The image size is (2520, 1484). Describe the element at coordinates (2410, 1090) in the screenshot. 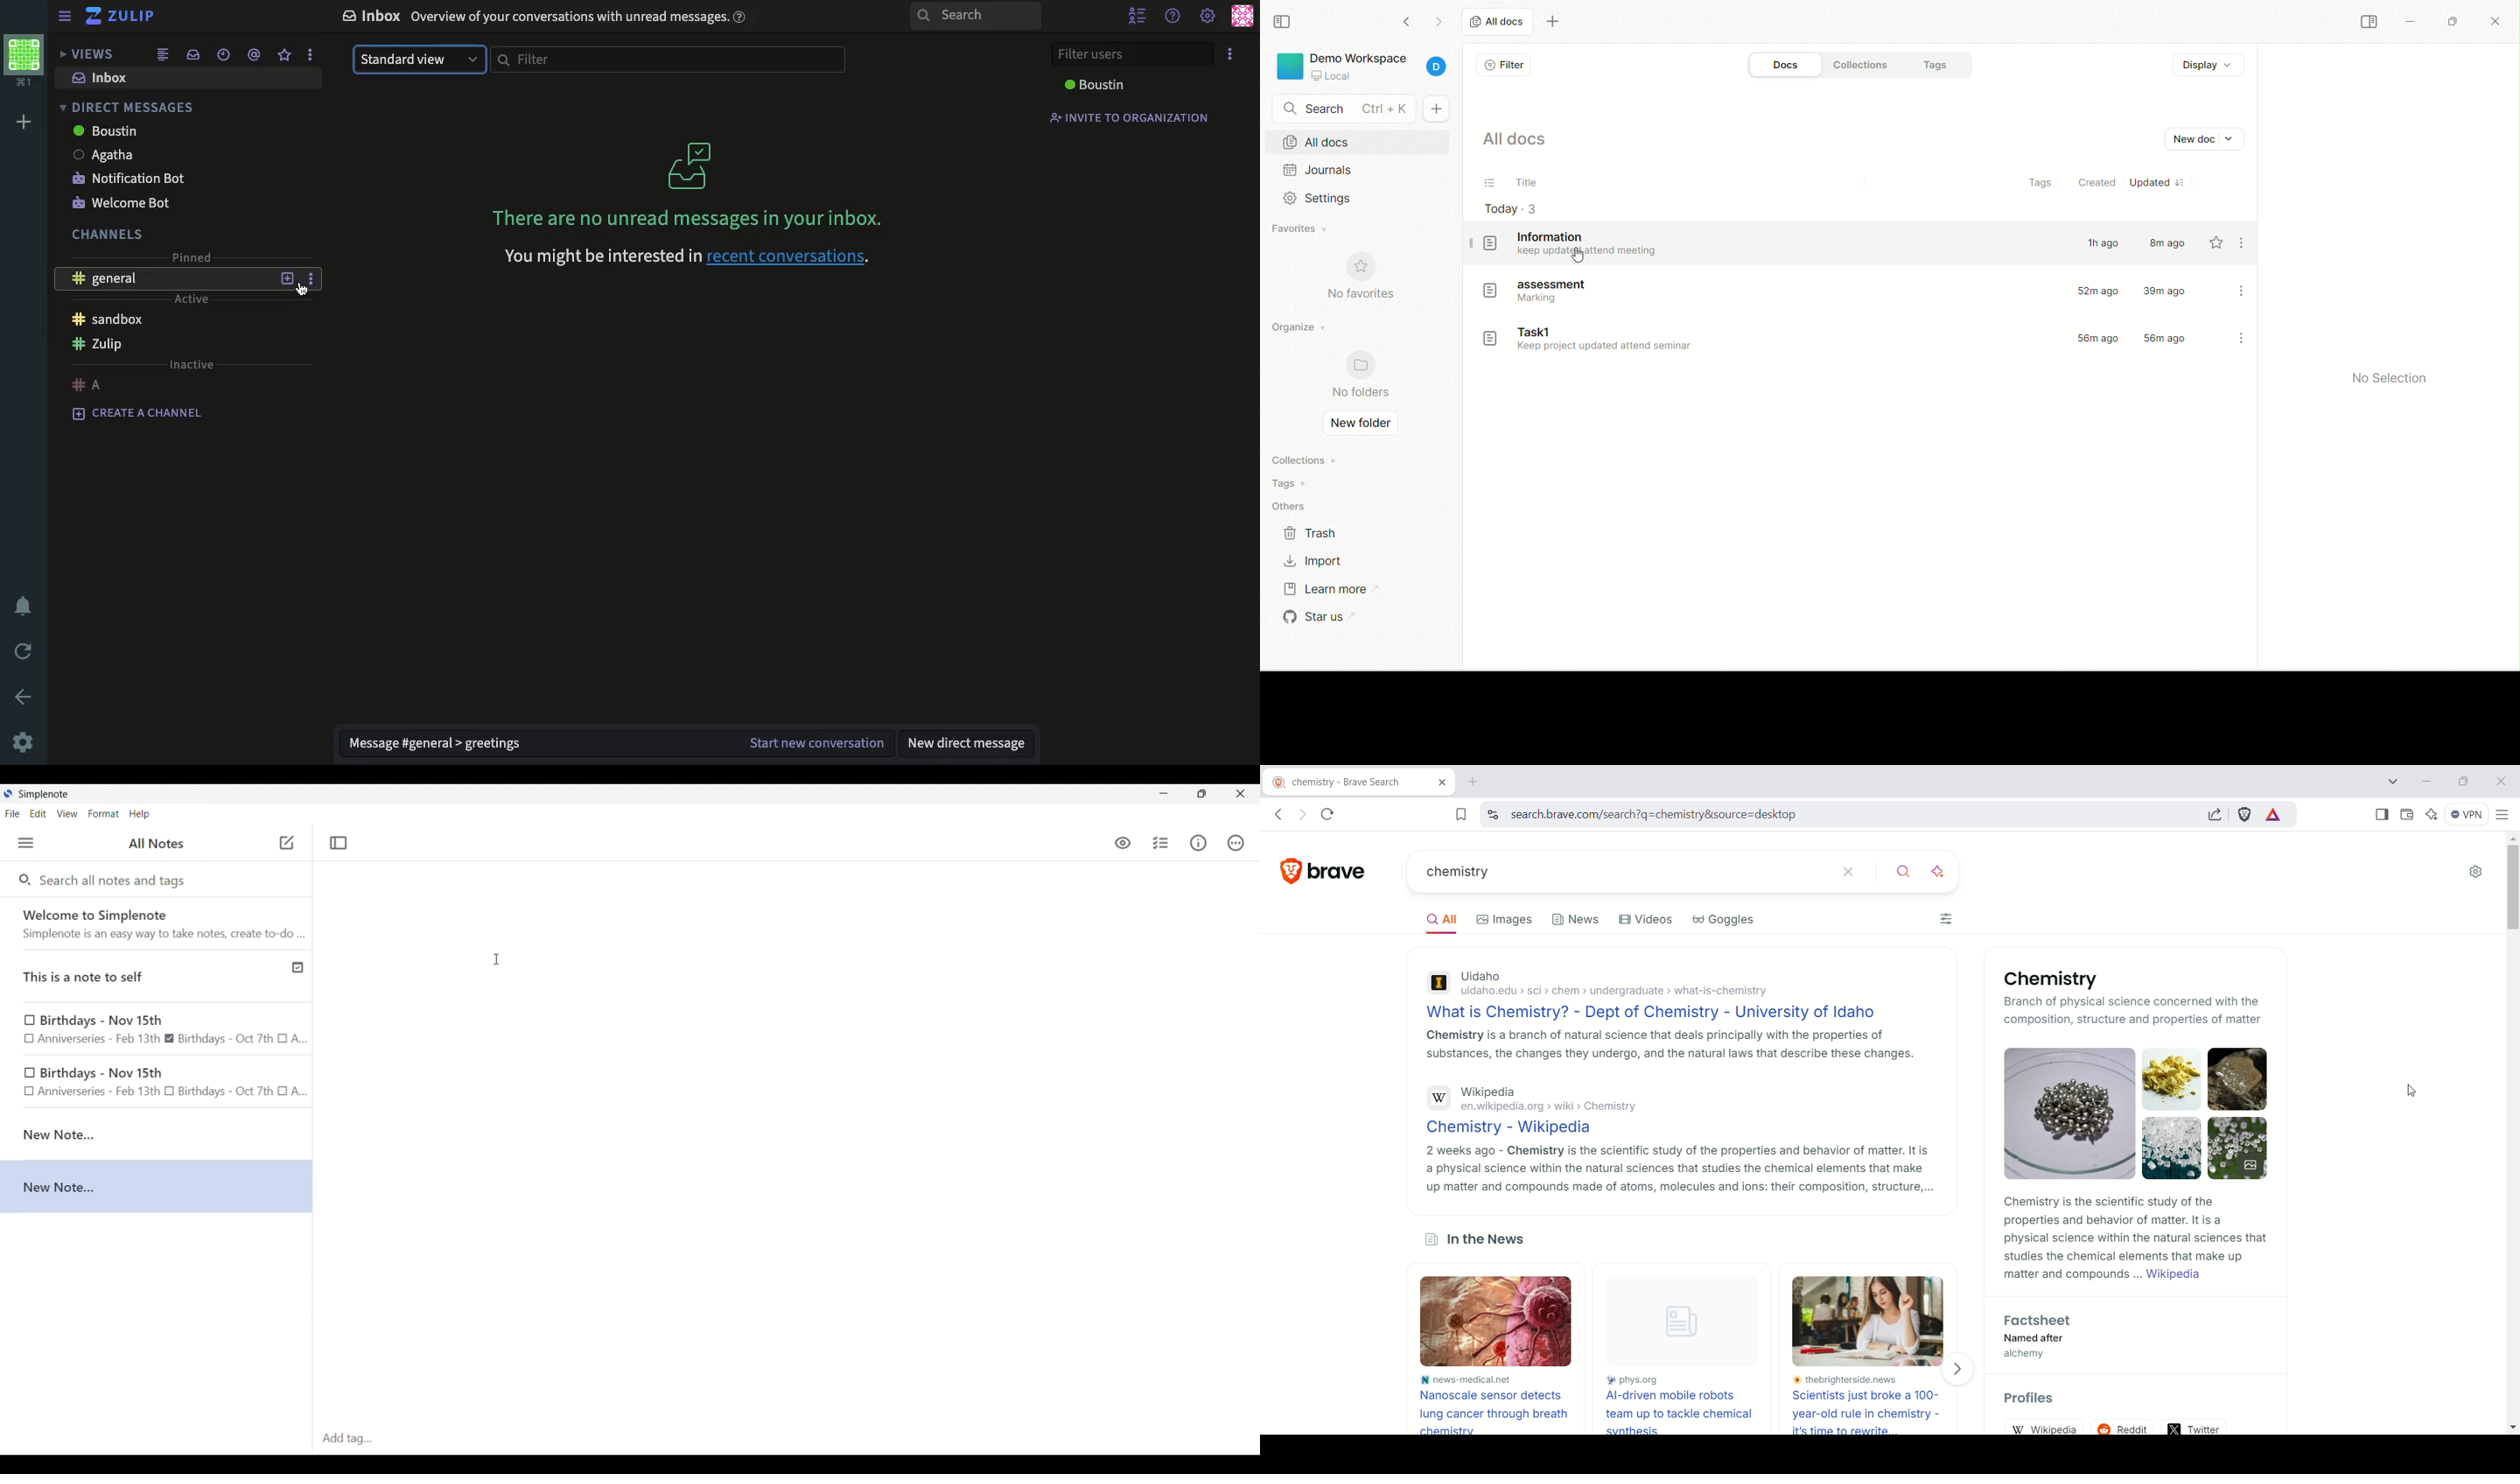

I see `cursor` at that location.